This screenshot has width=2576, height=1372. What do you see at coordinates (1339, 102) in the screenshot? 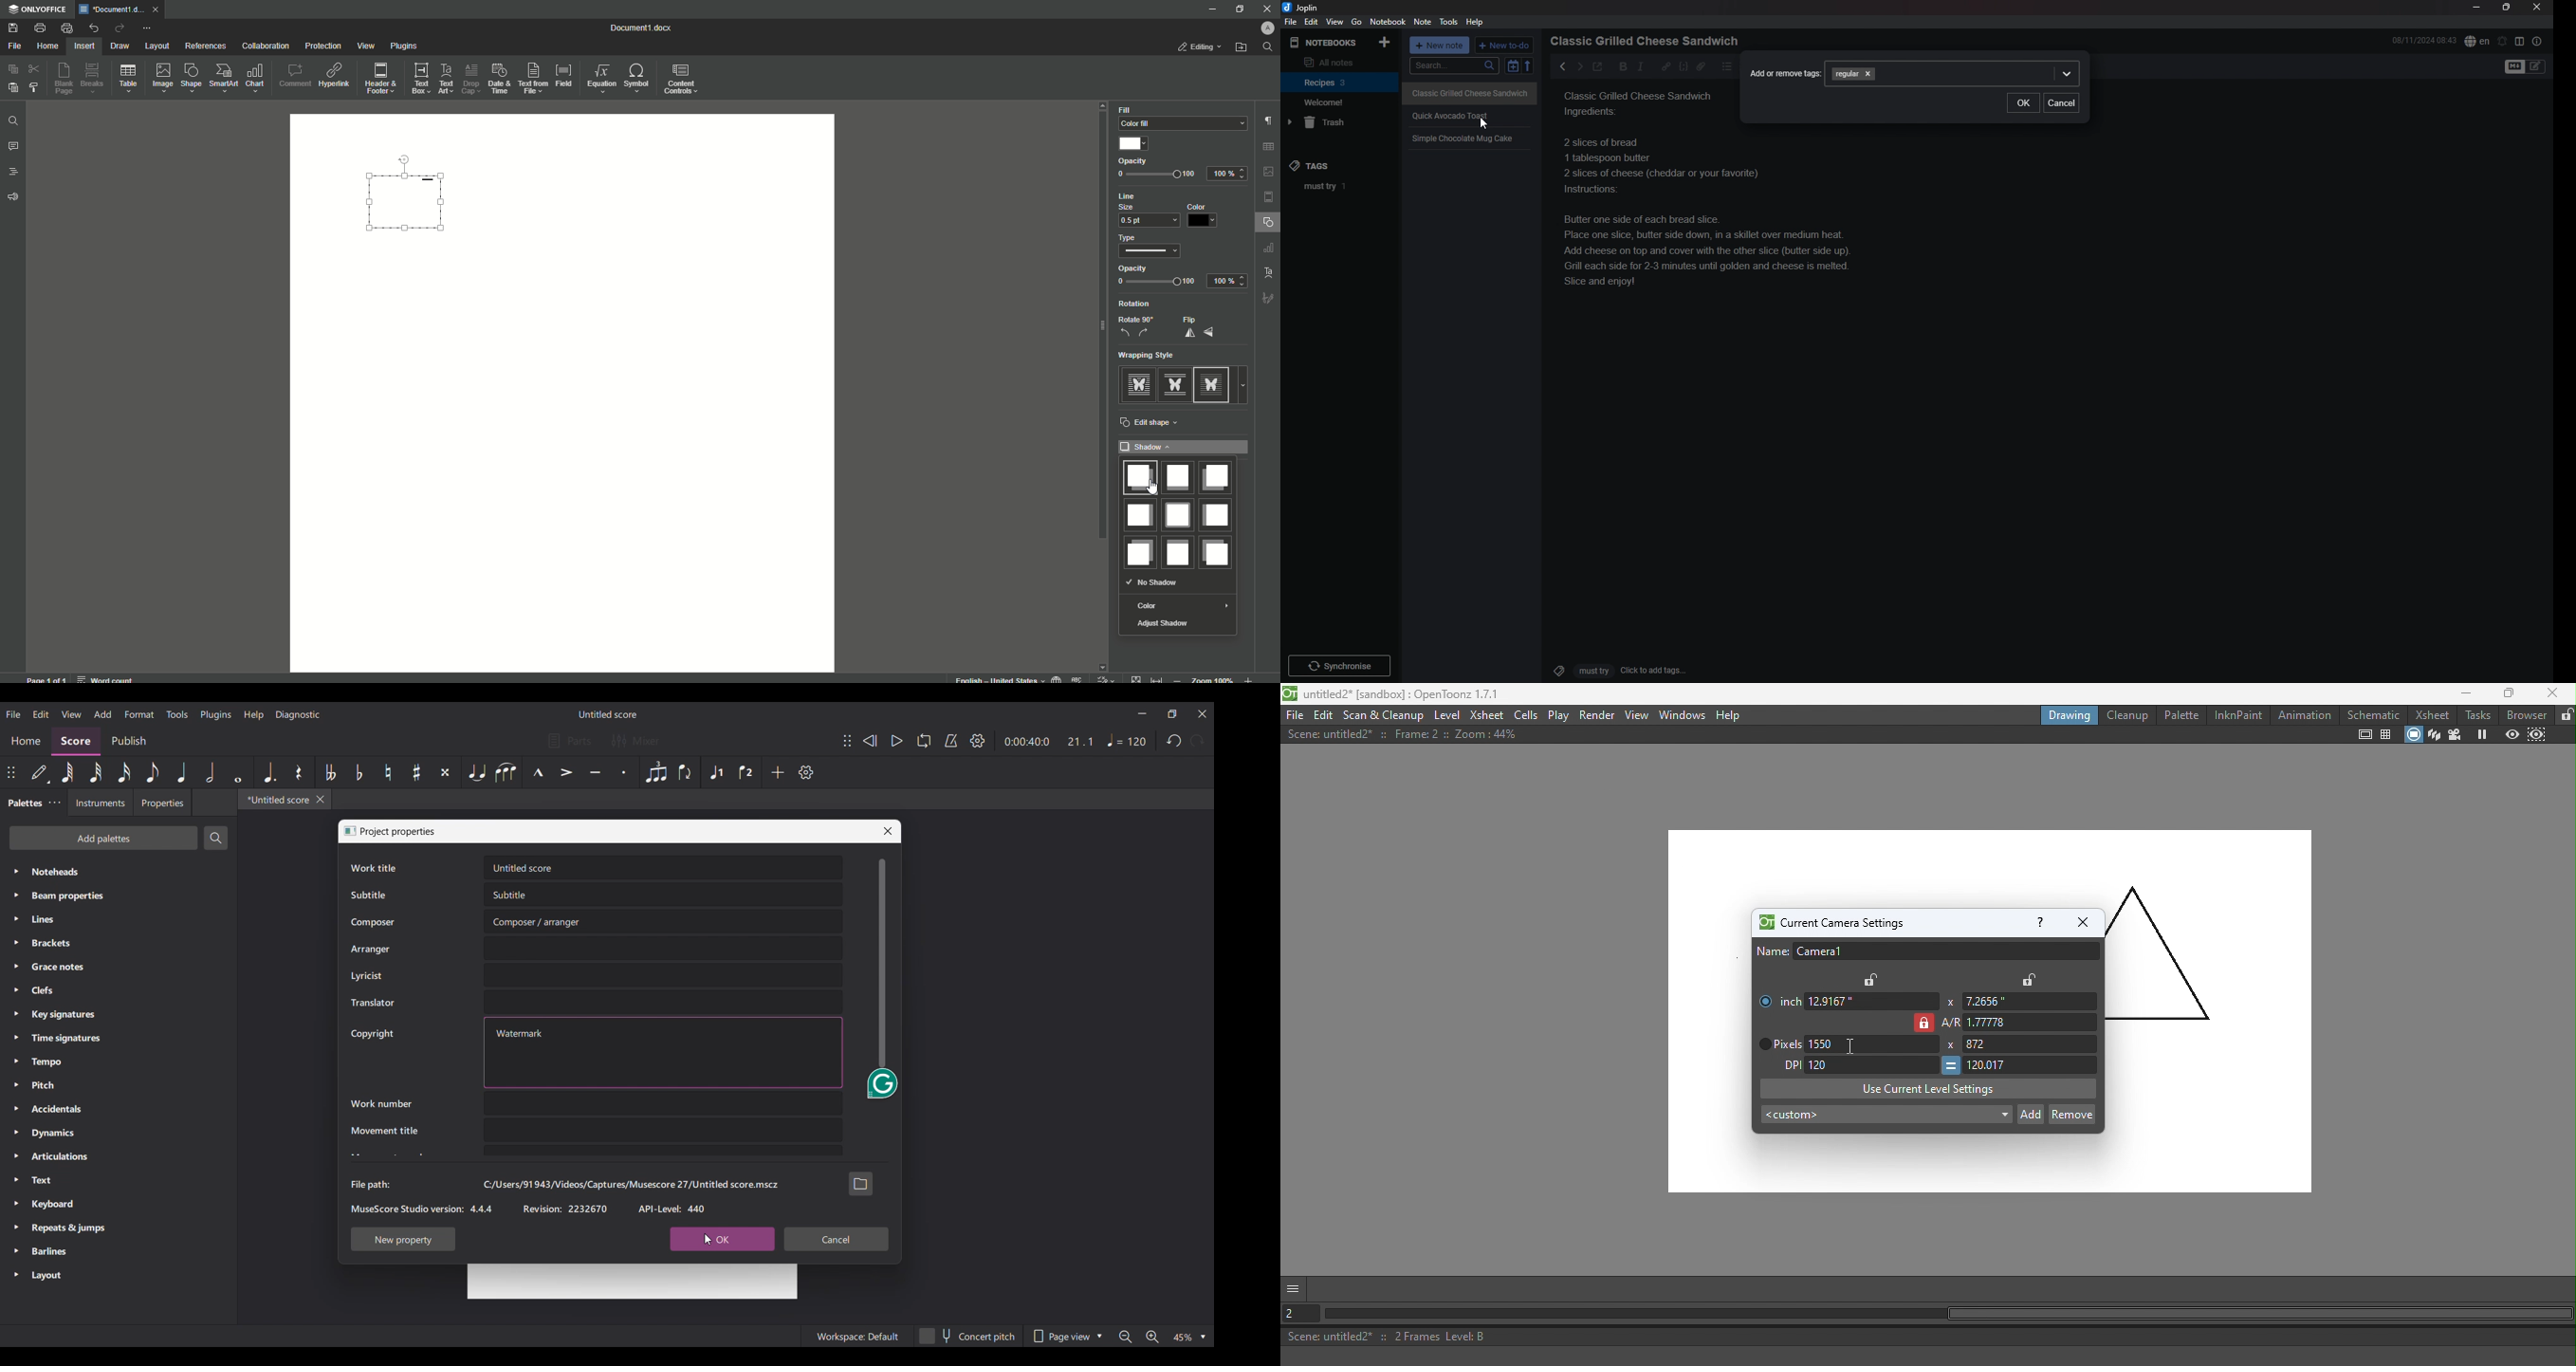
I see `notebook` at bounding box center [1339, 102].